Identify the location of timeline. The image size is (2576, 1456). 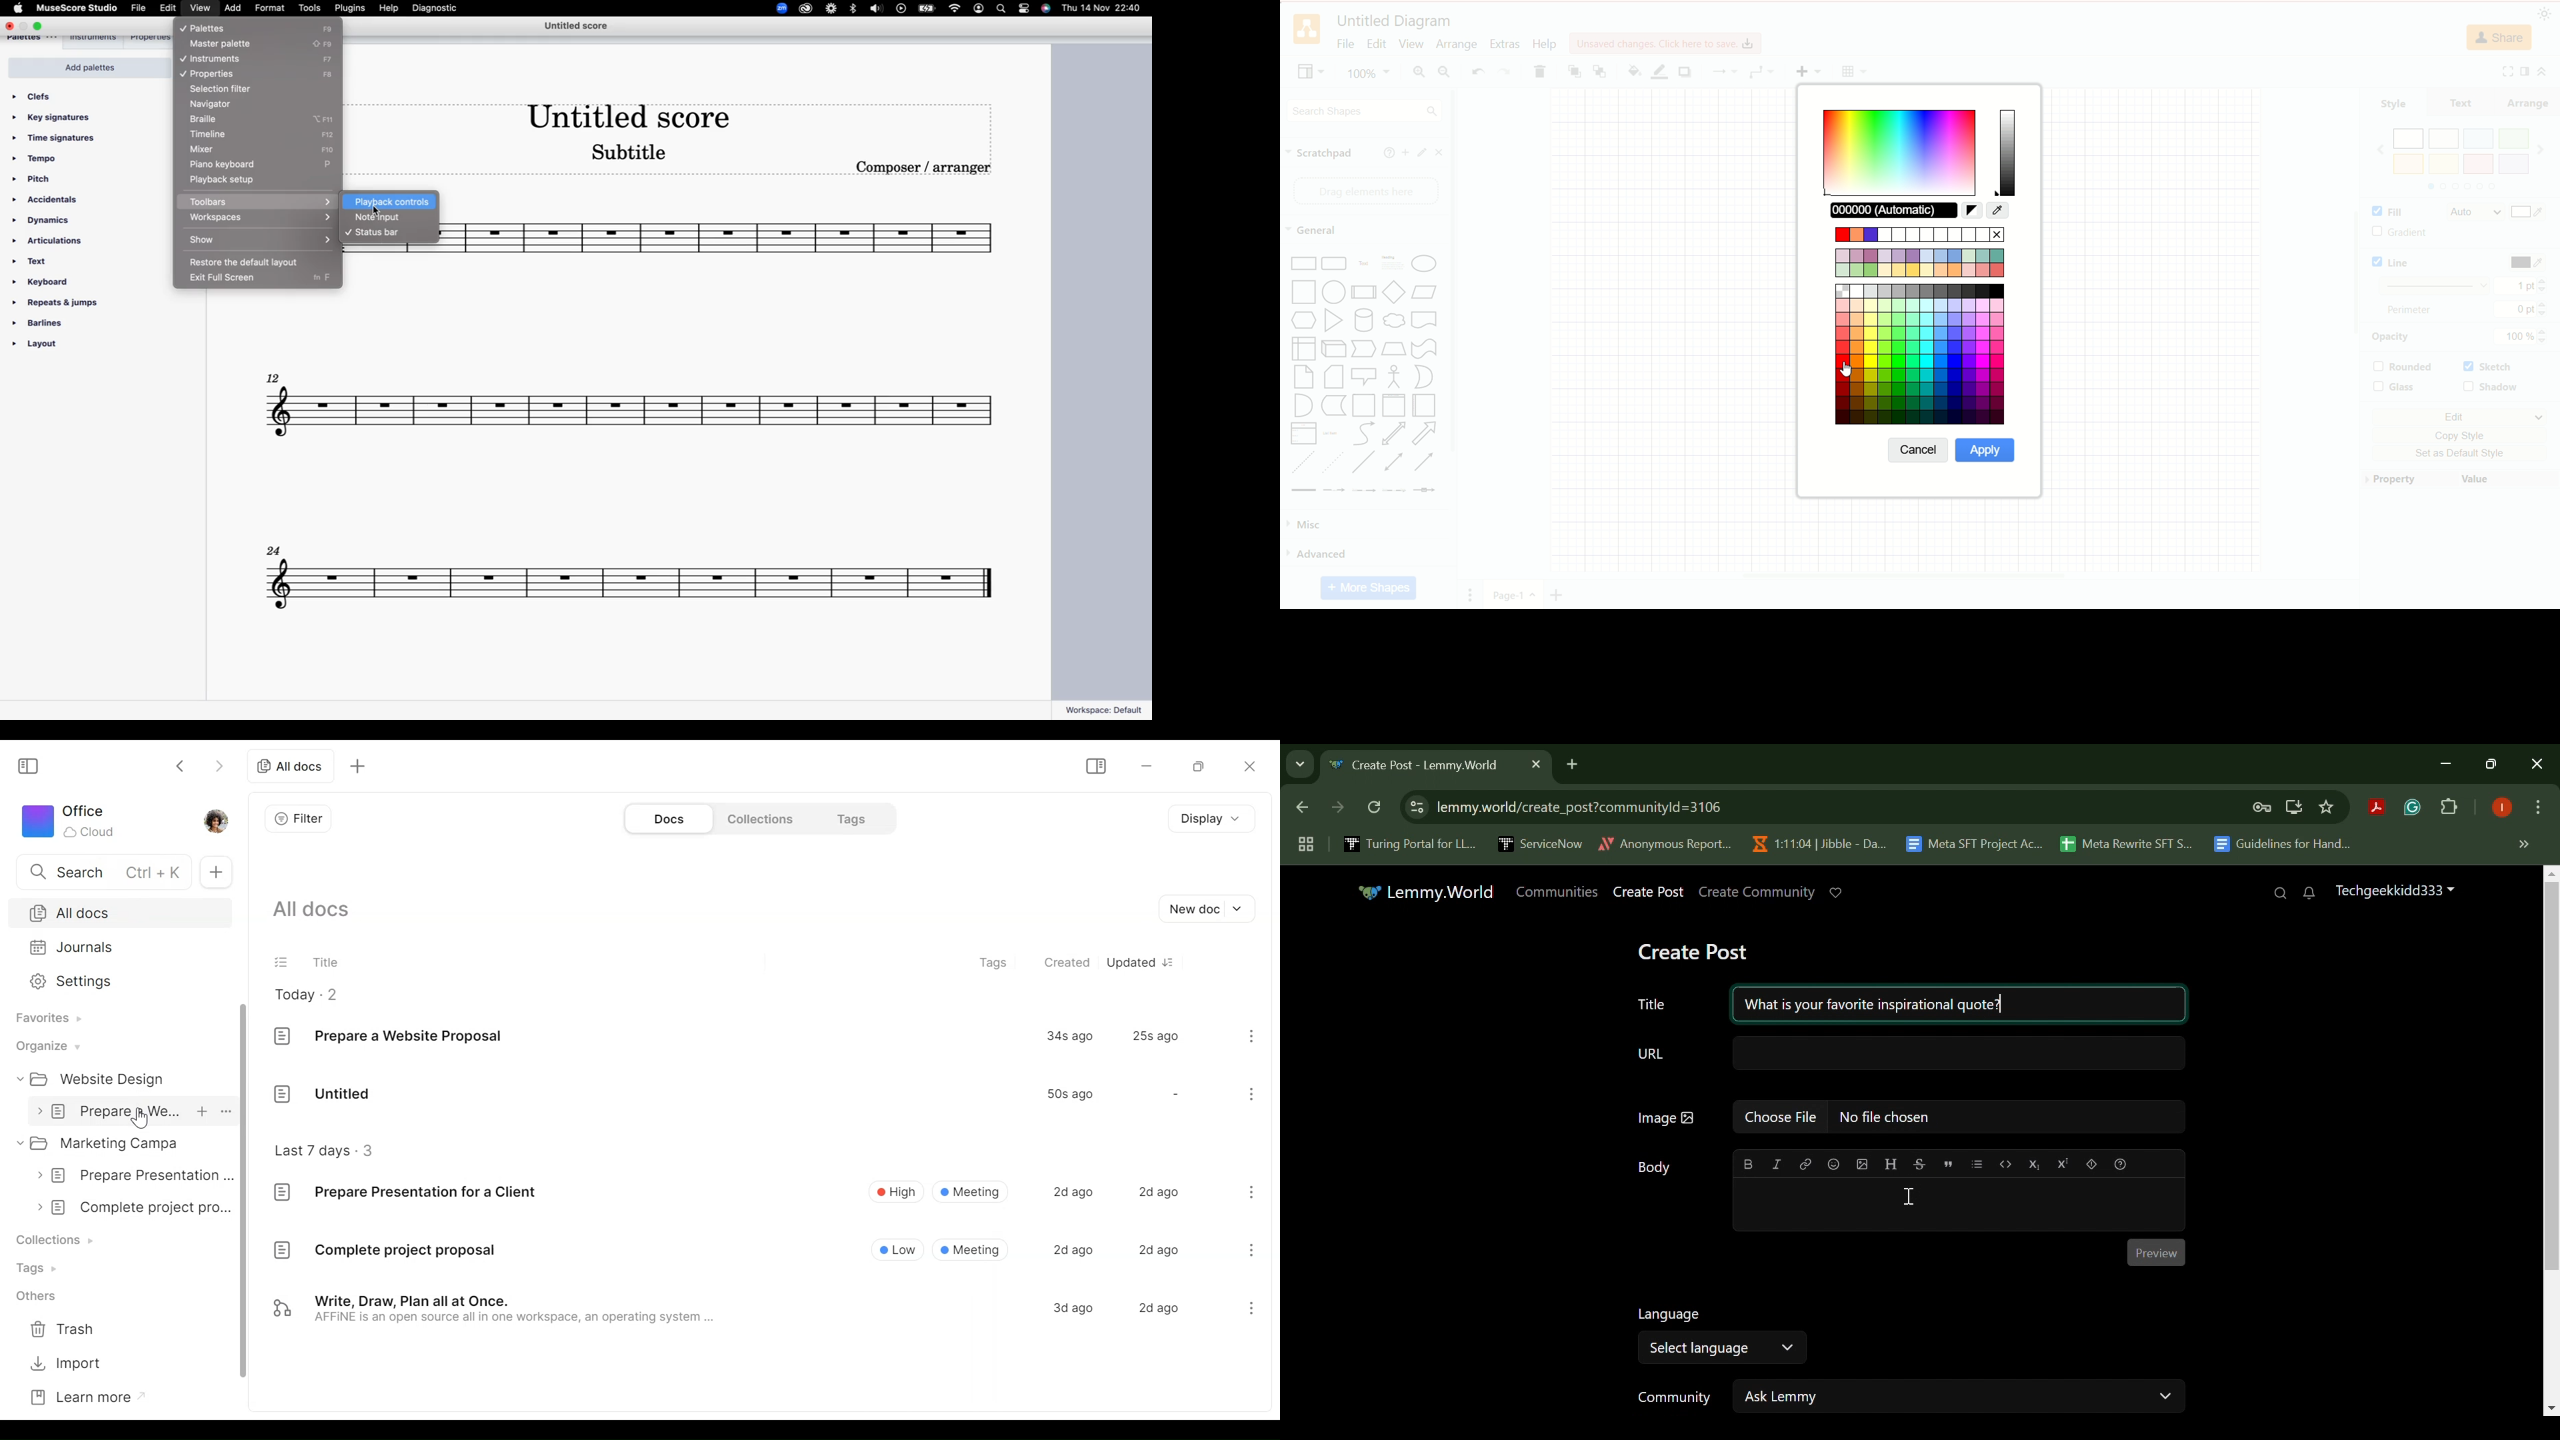
(249, 134).